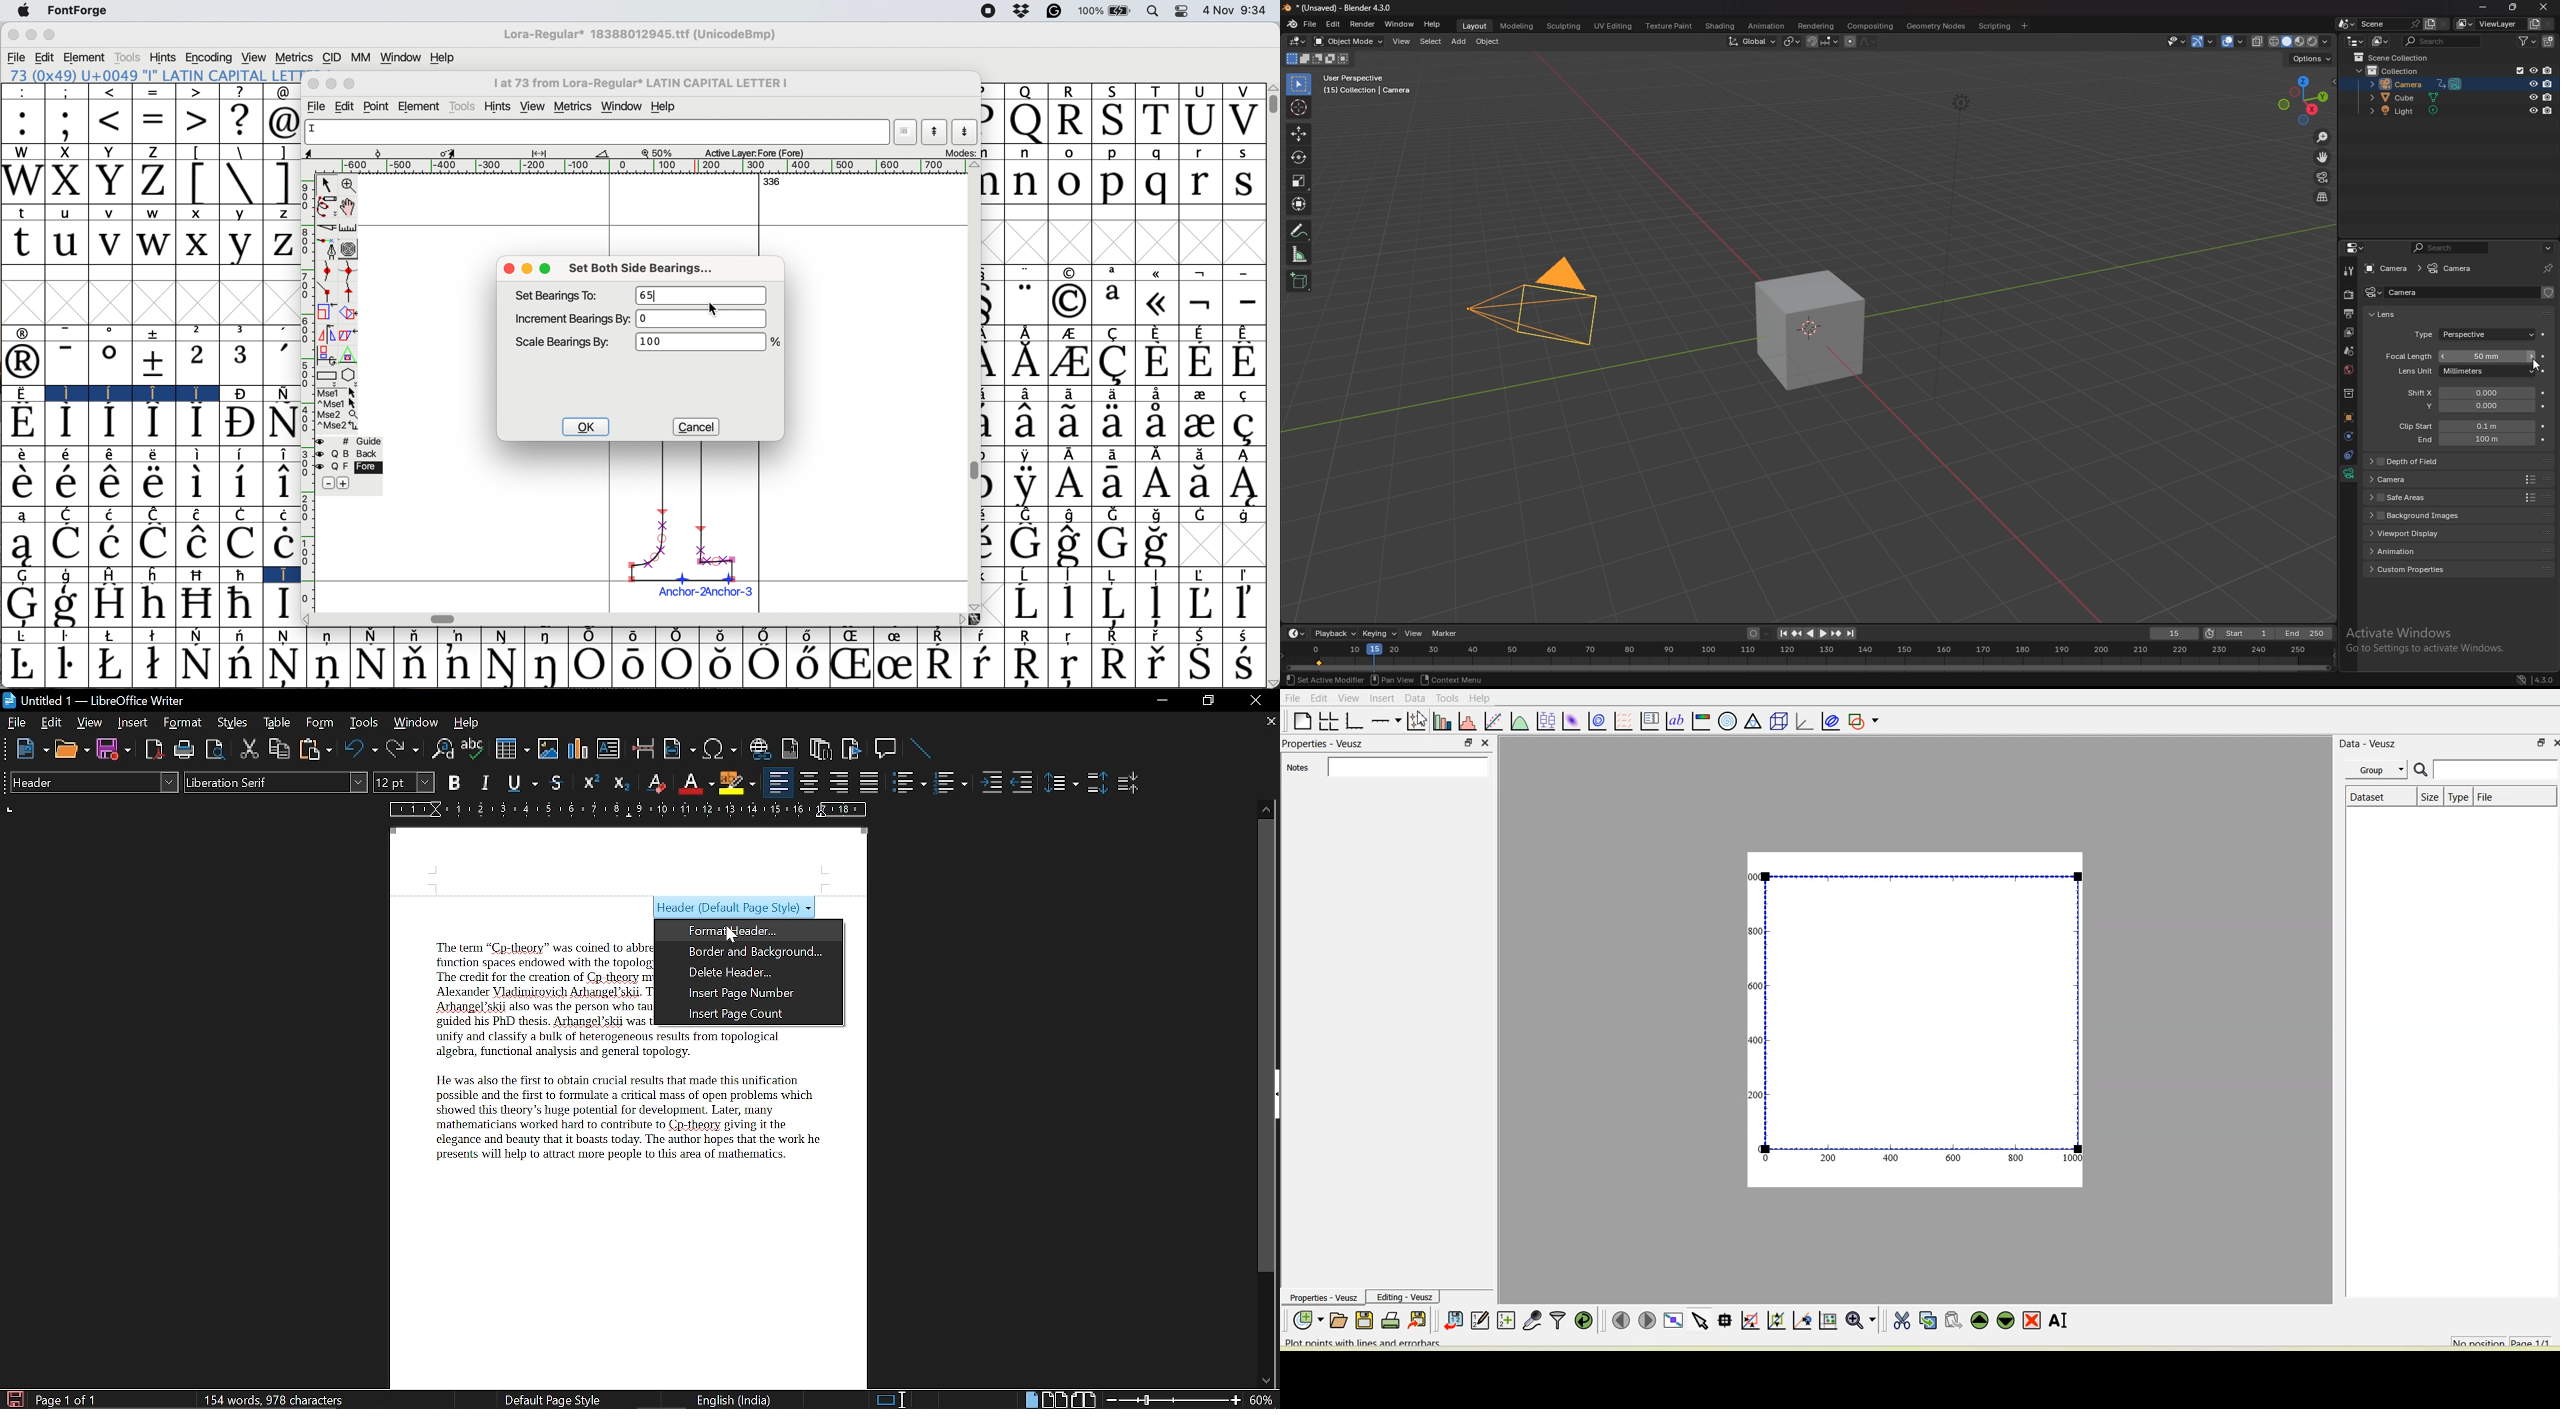 The height and width of the screenshot is (1428, 2576). Describe the element at coordinates (608, 748) in the screenshot. I see `Insert text` at that location.